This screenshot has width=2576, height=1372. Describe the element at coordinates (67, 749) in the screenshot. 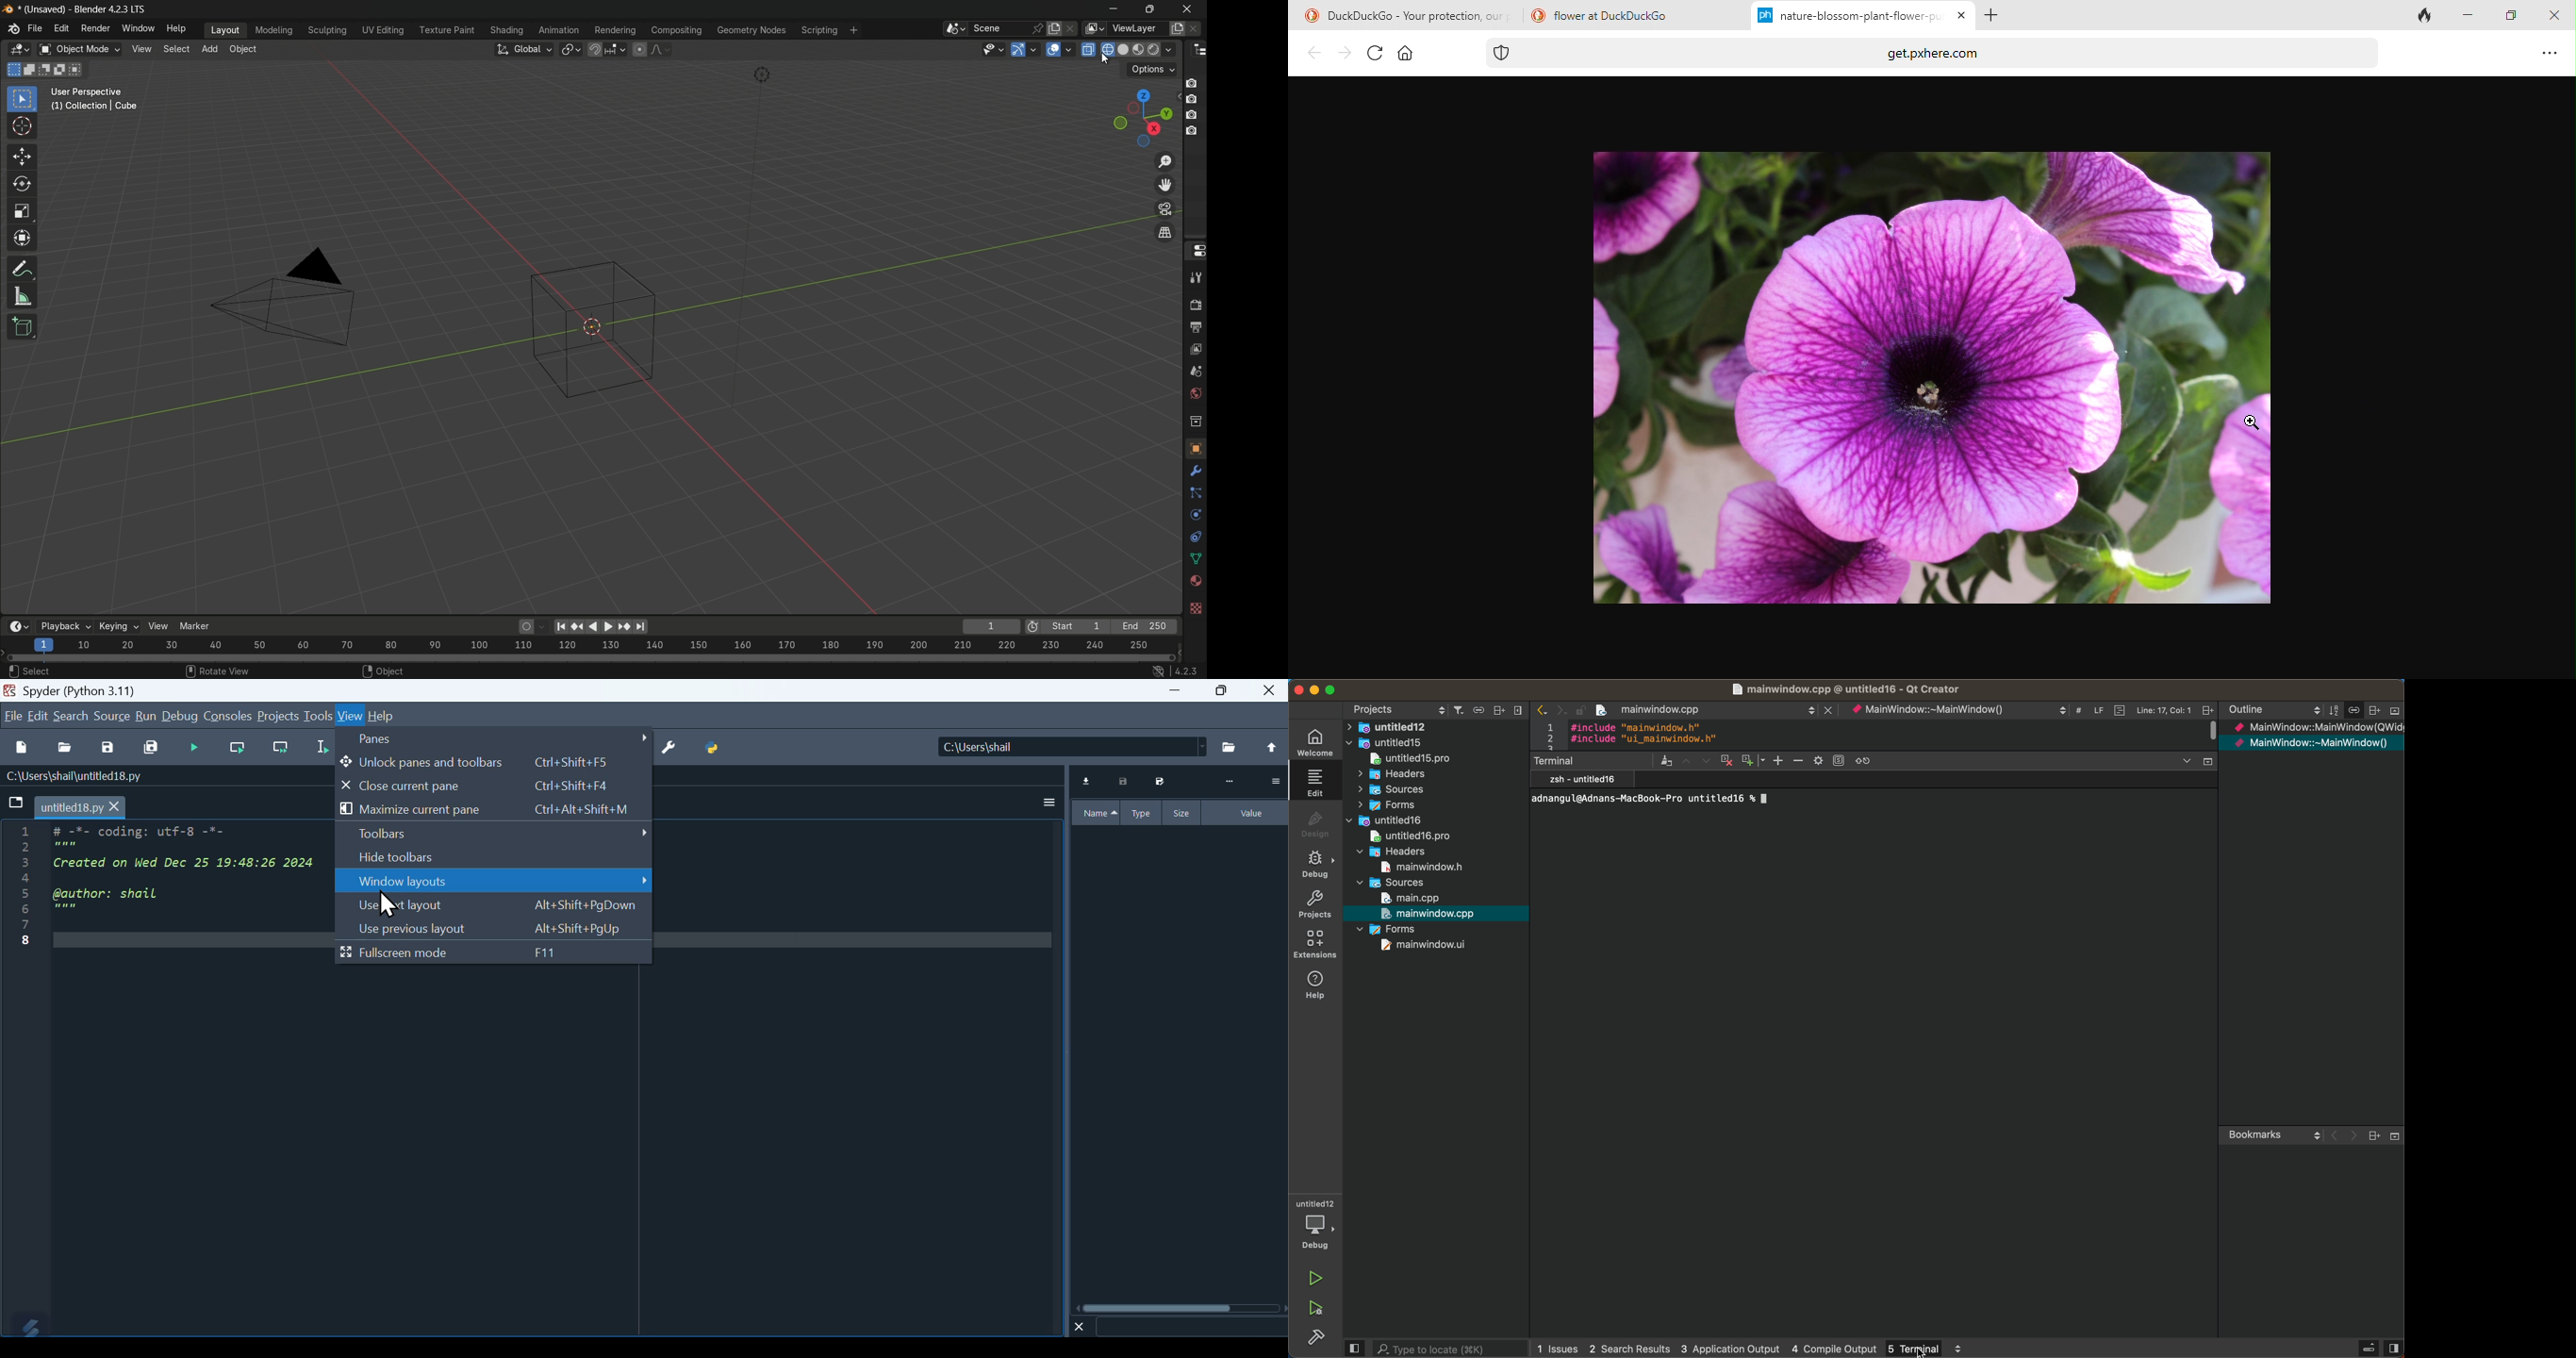

I see `Open` at that location.